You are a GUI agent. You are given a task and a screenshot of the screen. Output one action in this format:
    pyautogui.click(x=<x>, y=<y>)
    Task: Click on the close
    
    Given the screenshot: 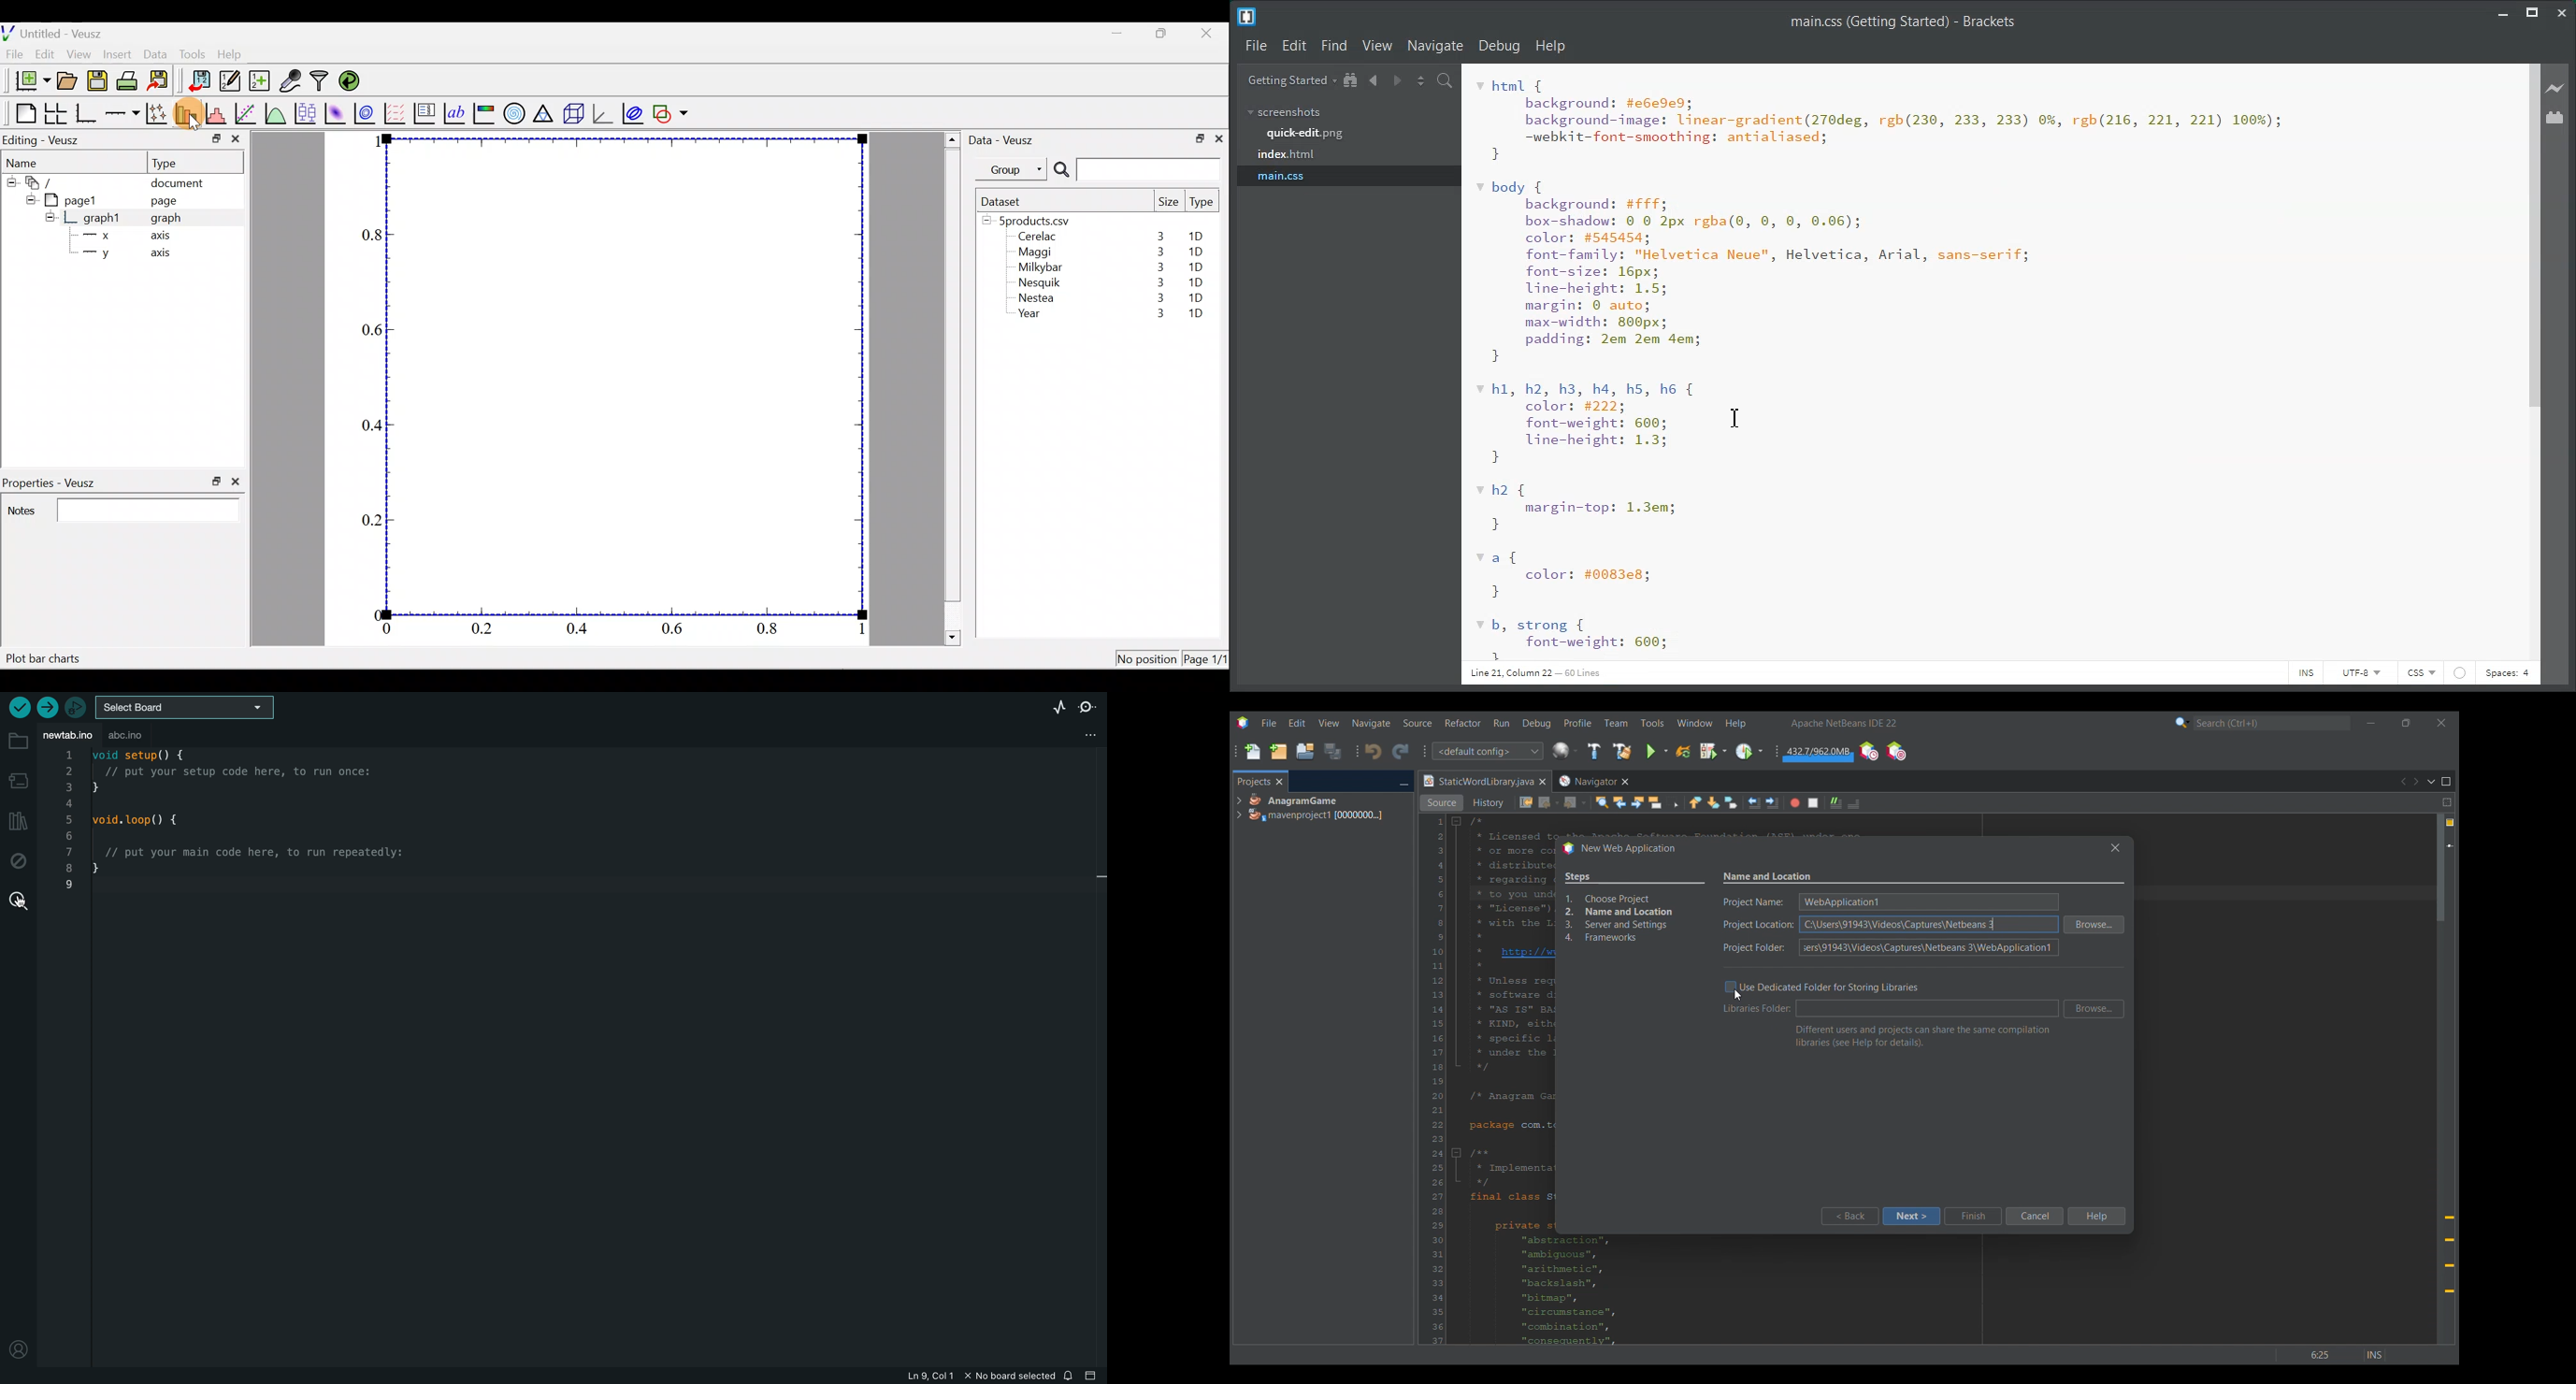 What is the action you would take?
    pyautogui.click(x=238, y=481)
    